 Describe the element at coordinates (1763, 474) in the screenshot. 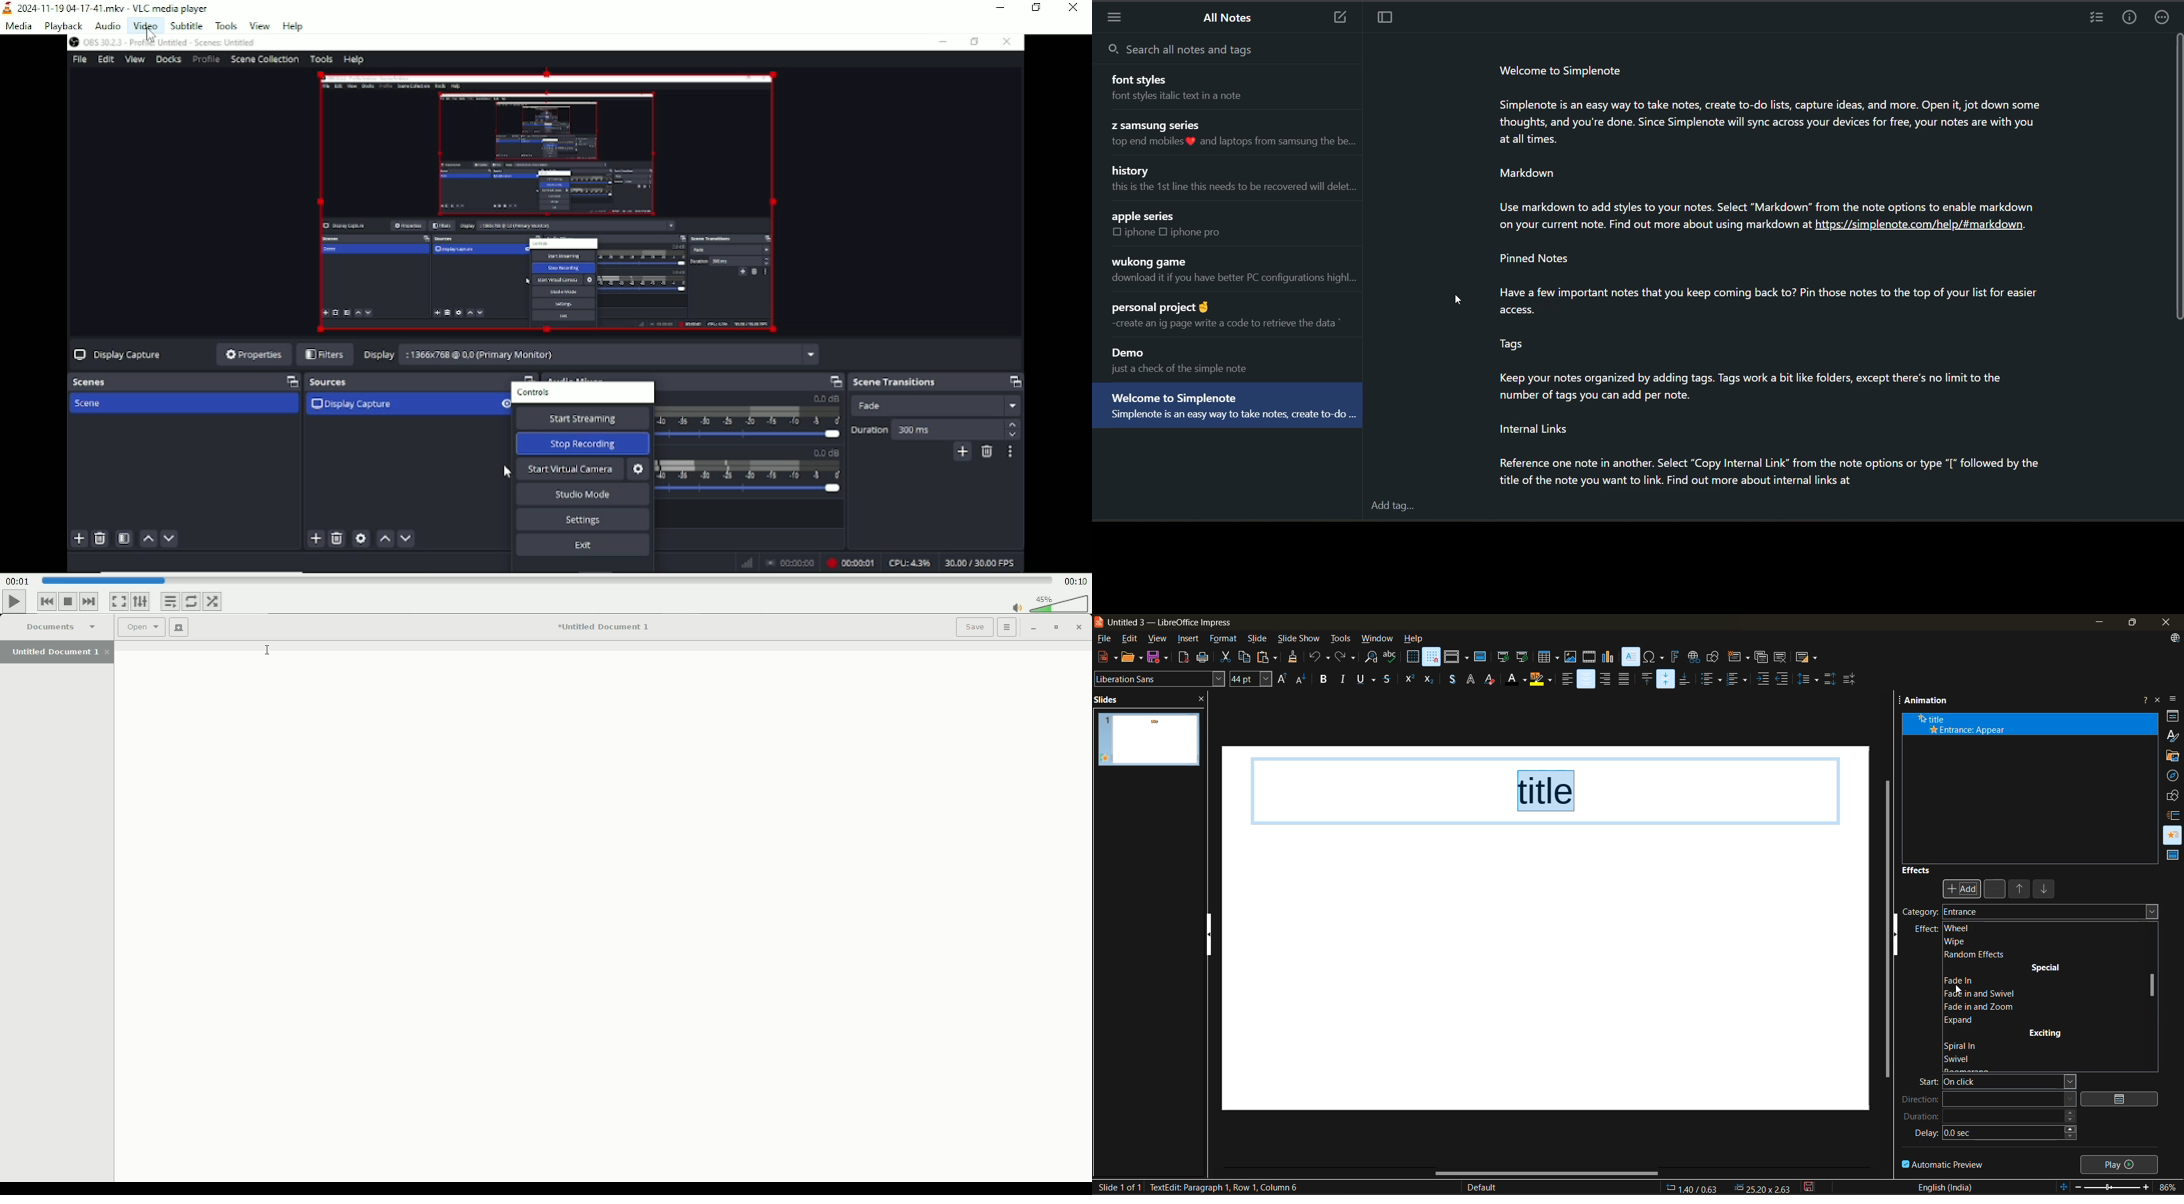

I see `Reference one note in another. Select “Copy Internal Link” from the note options or type “[* followed by the
title of the note you want to link. Find out more about internal links at` at that location.